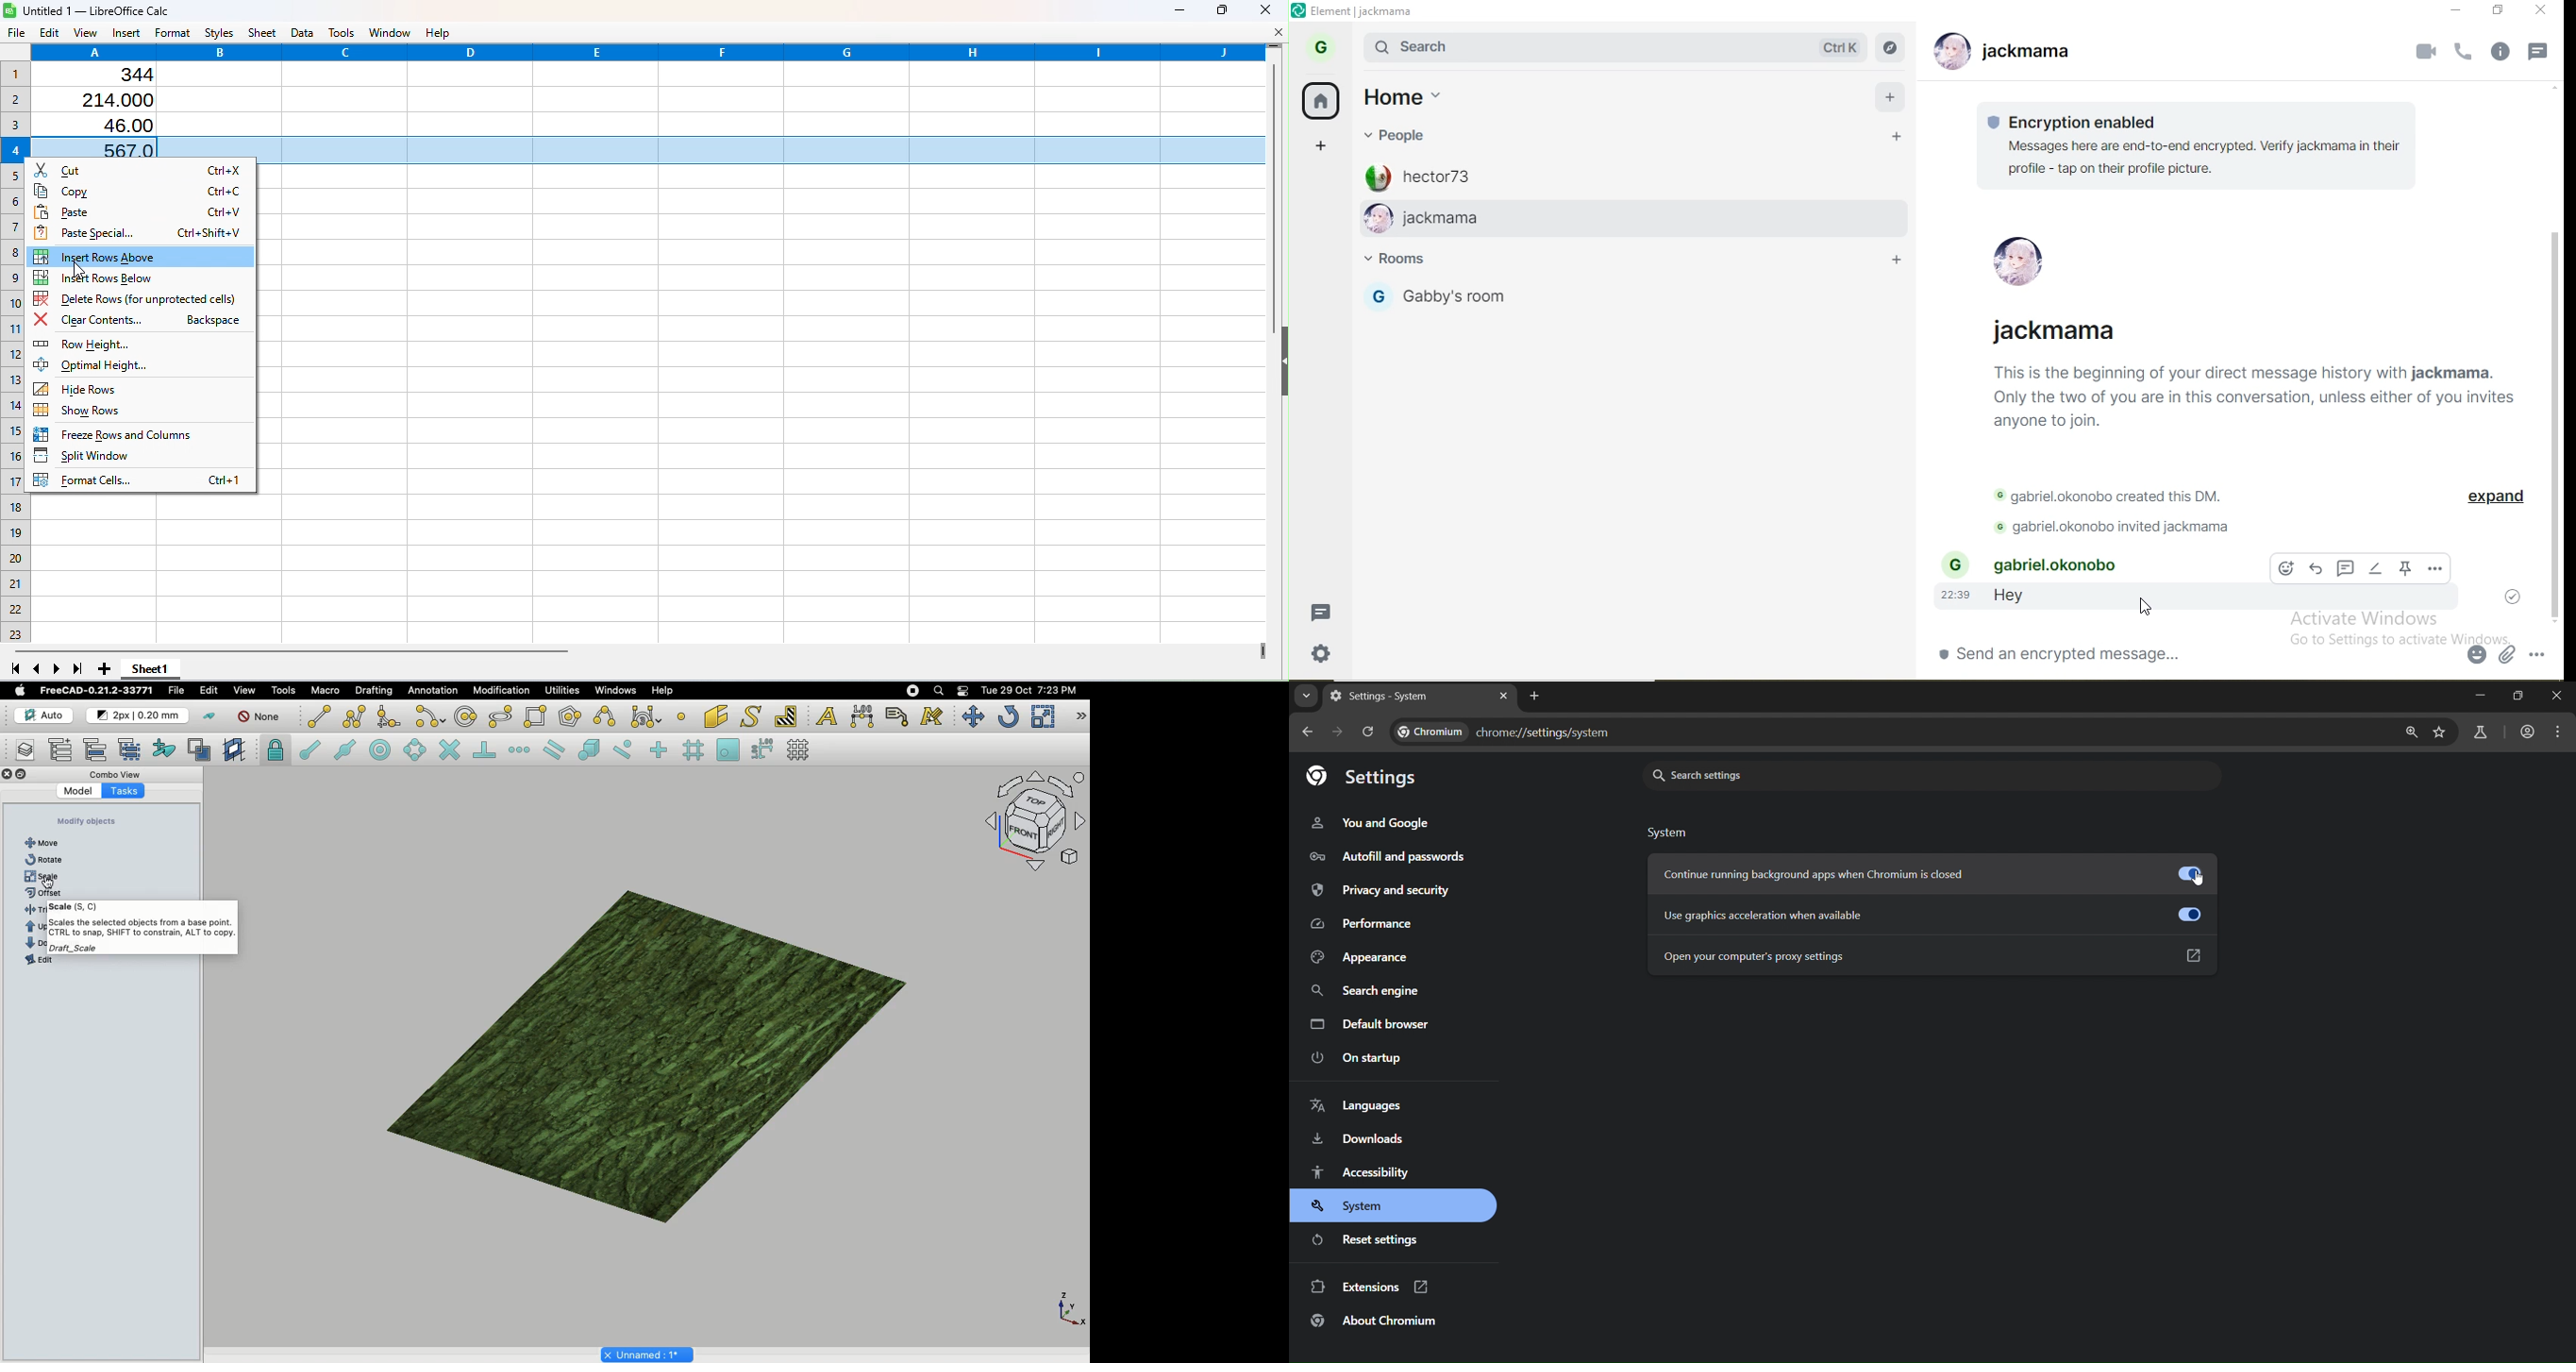 The height and width of the screenshot is (1372, 2576). What do you see at coordinates (375, 691) in the screenshot?
I see `Drafting` at bounding box center [375, 691].